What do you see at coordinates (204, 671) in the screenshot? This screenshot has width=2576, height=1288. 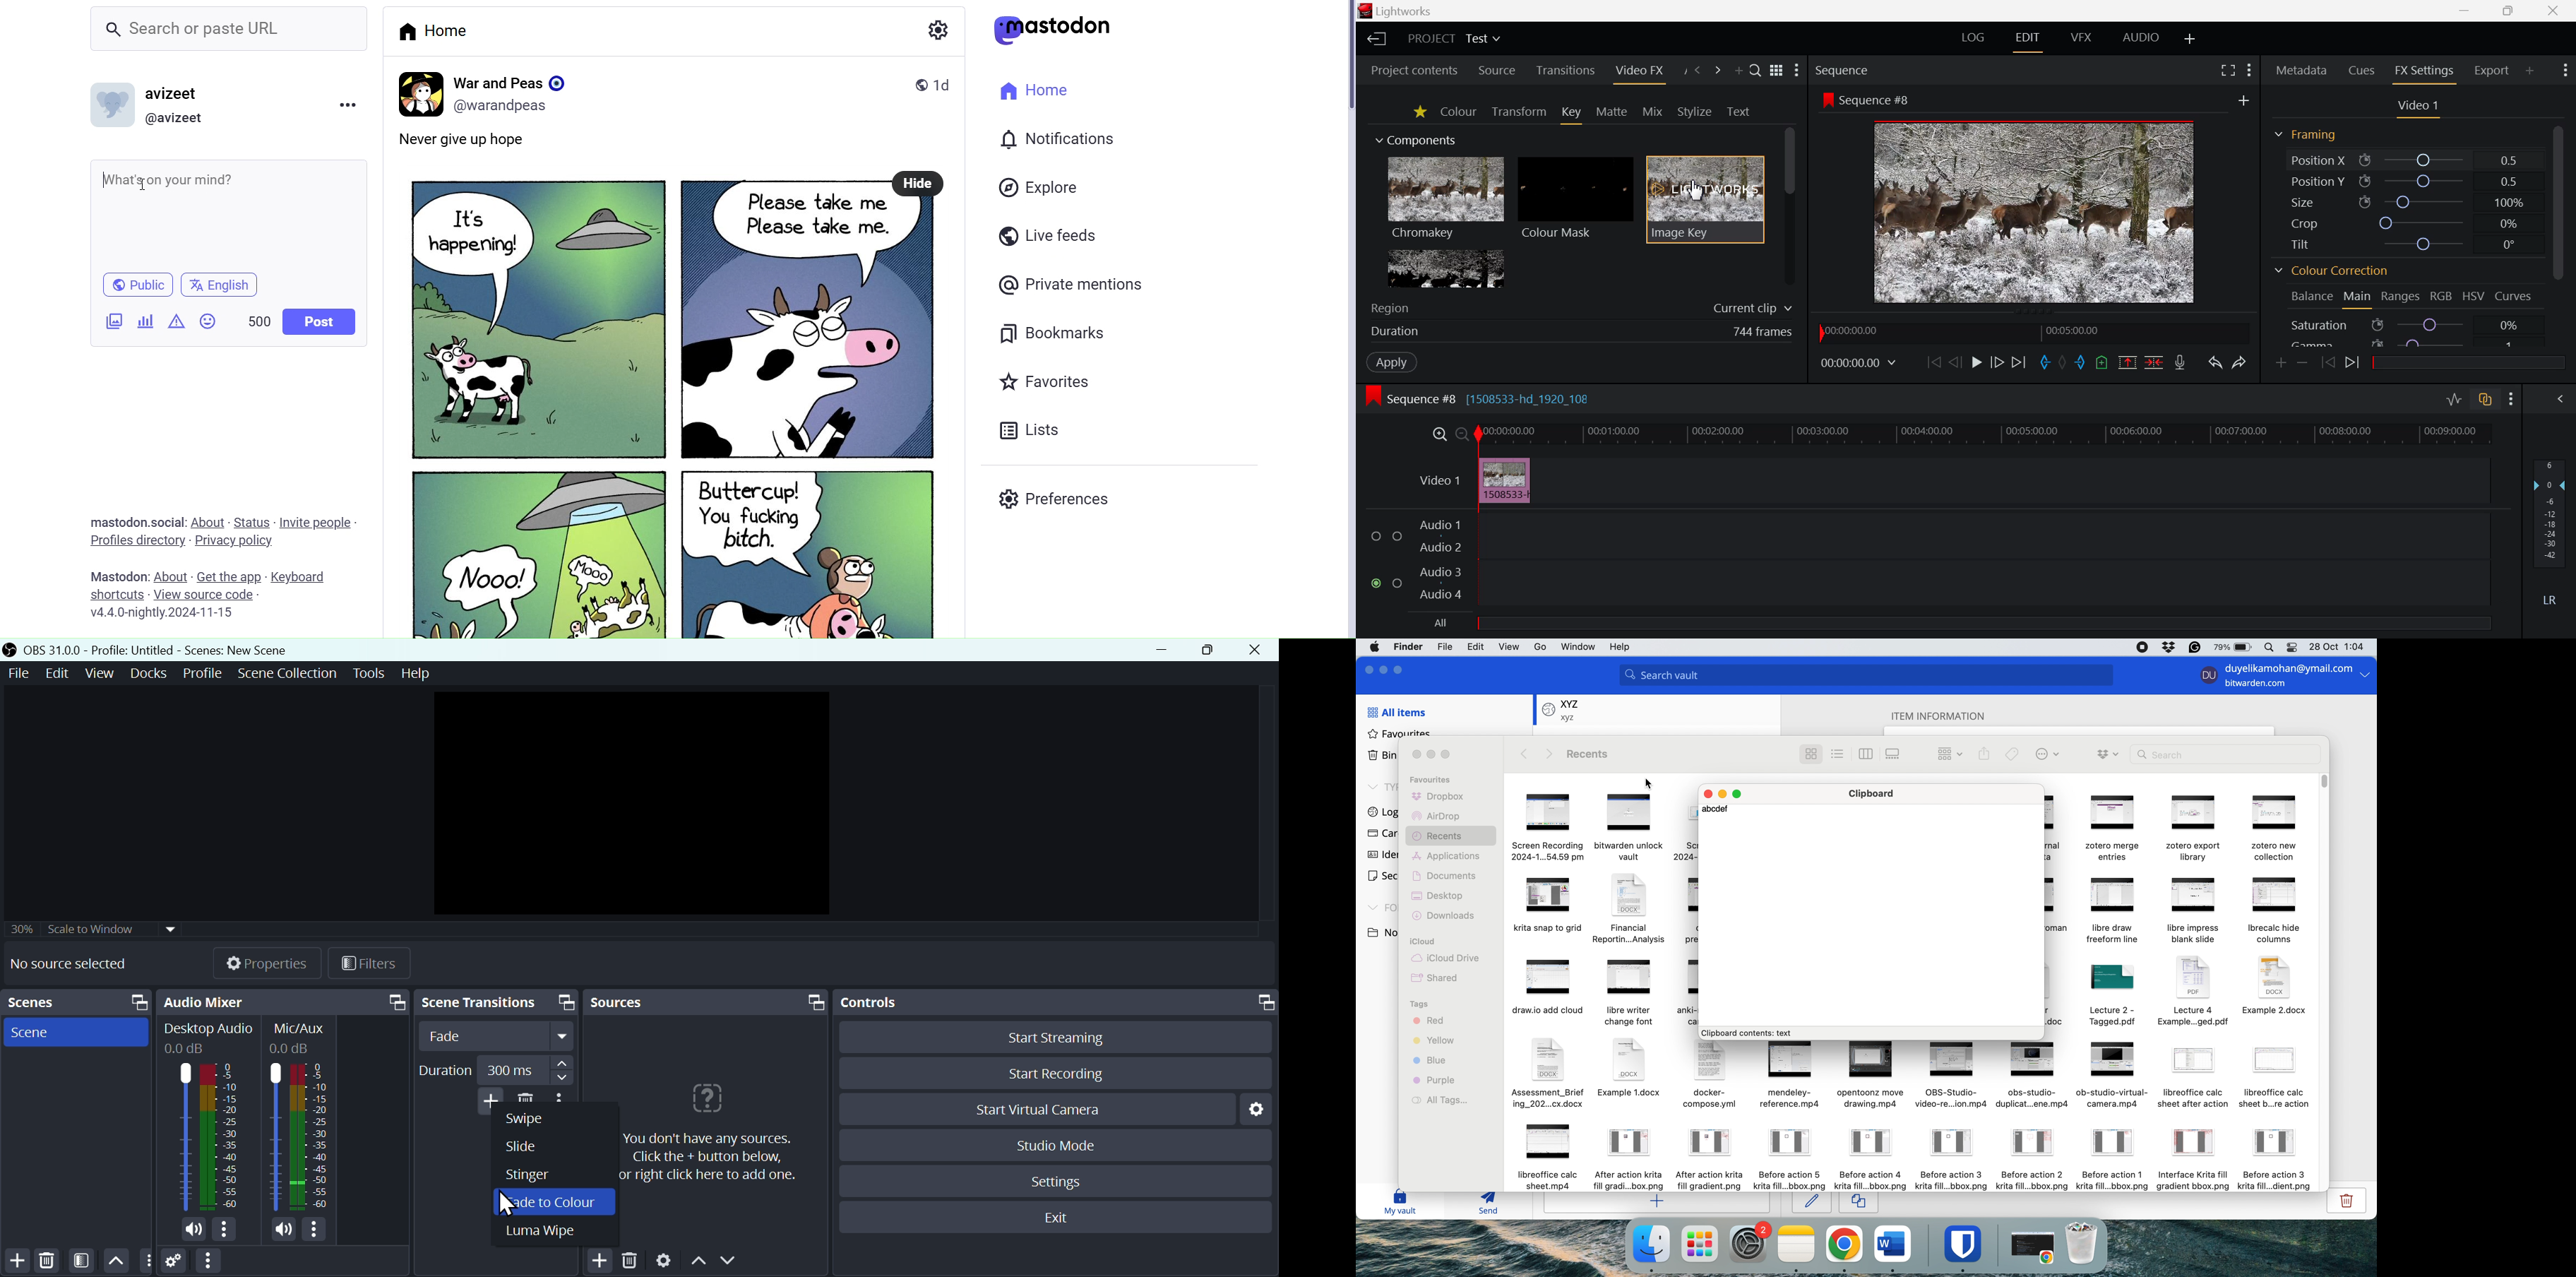 I see `` at bounding box center [204, 671].